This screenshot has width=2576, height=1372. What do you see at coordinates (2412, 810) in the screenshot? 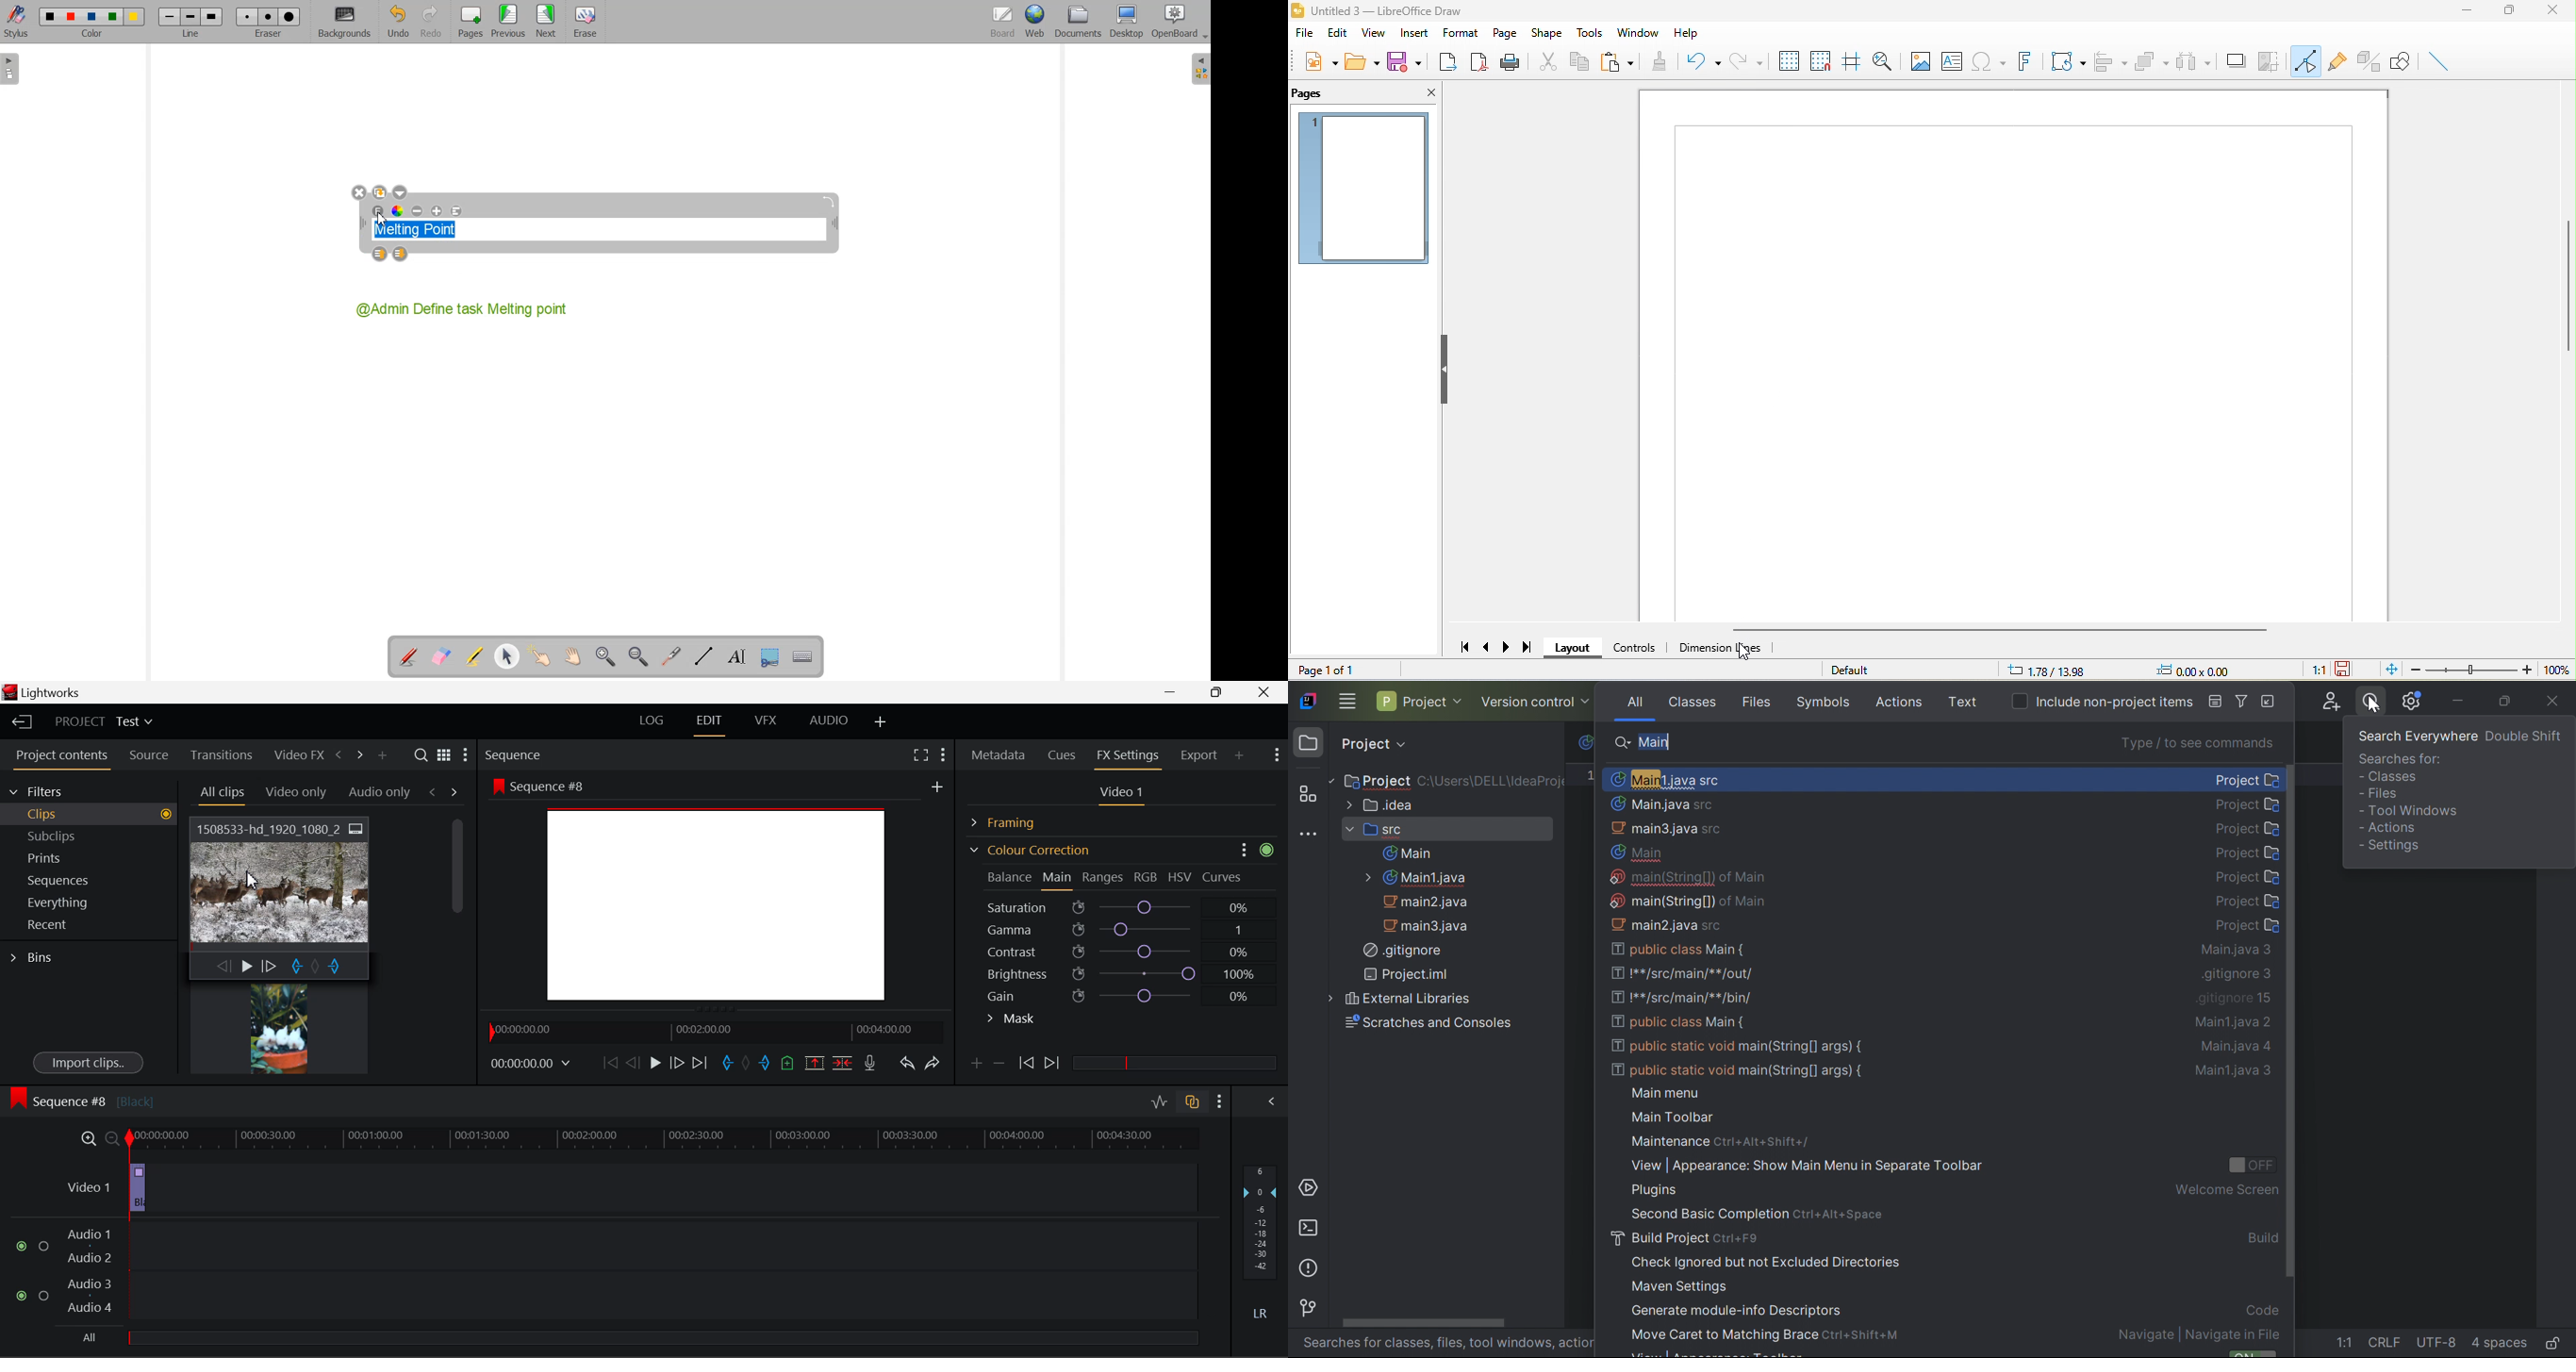
I see `Tool Windows` at bounding box center [2412, 810].